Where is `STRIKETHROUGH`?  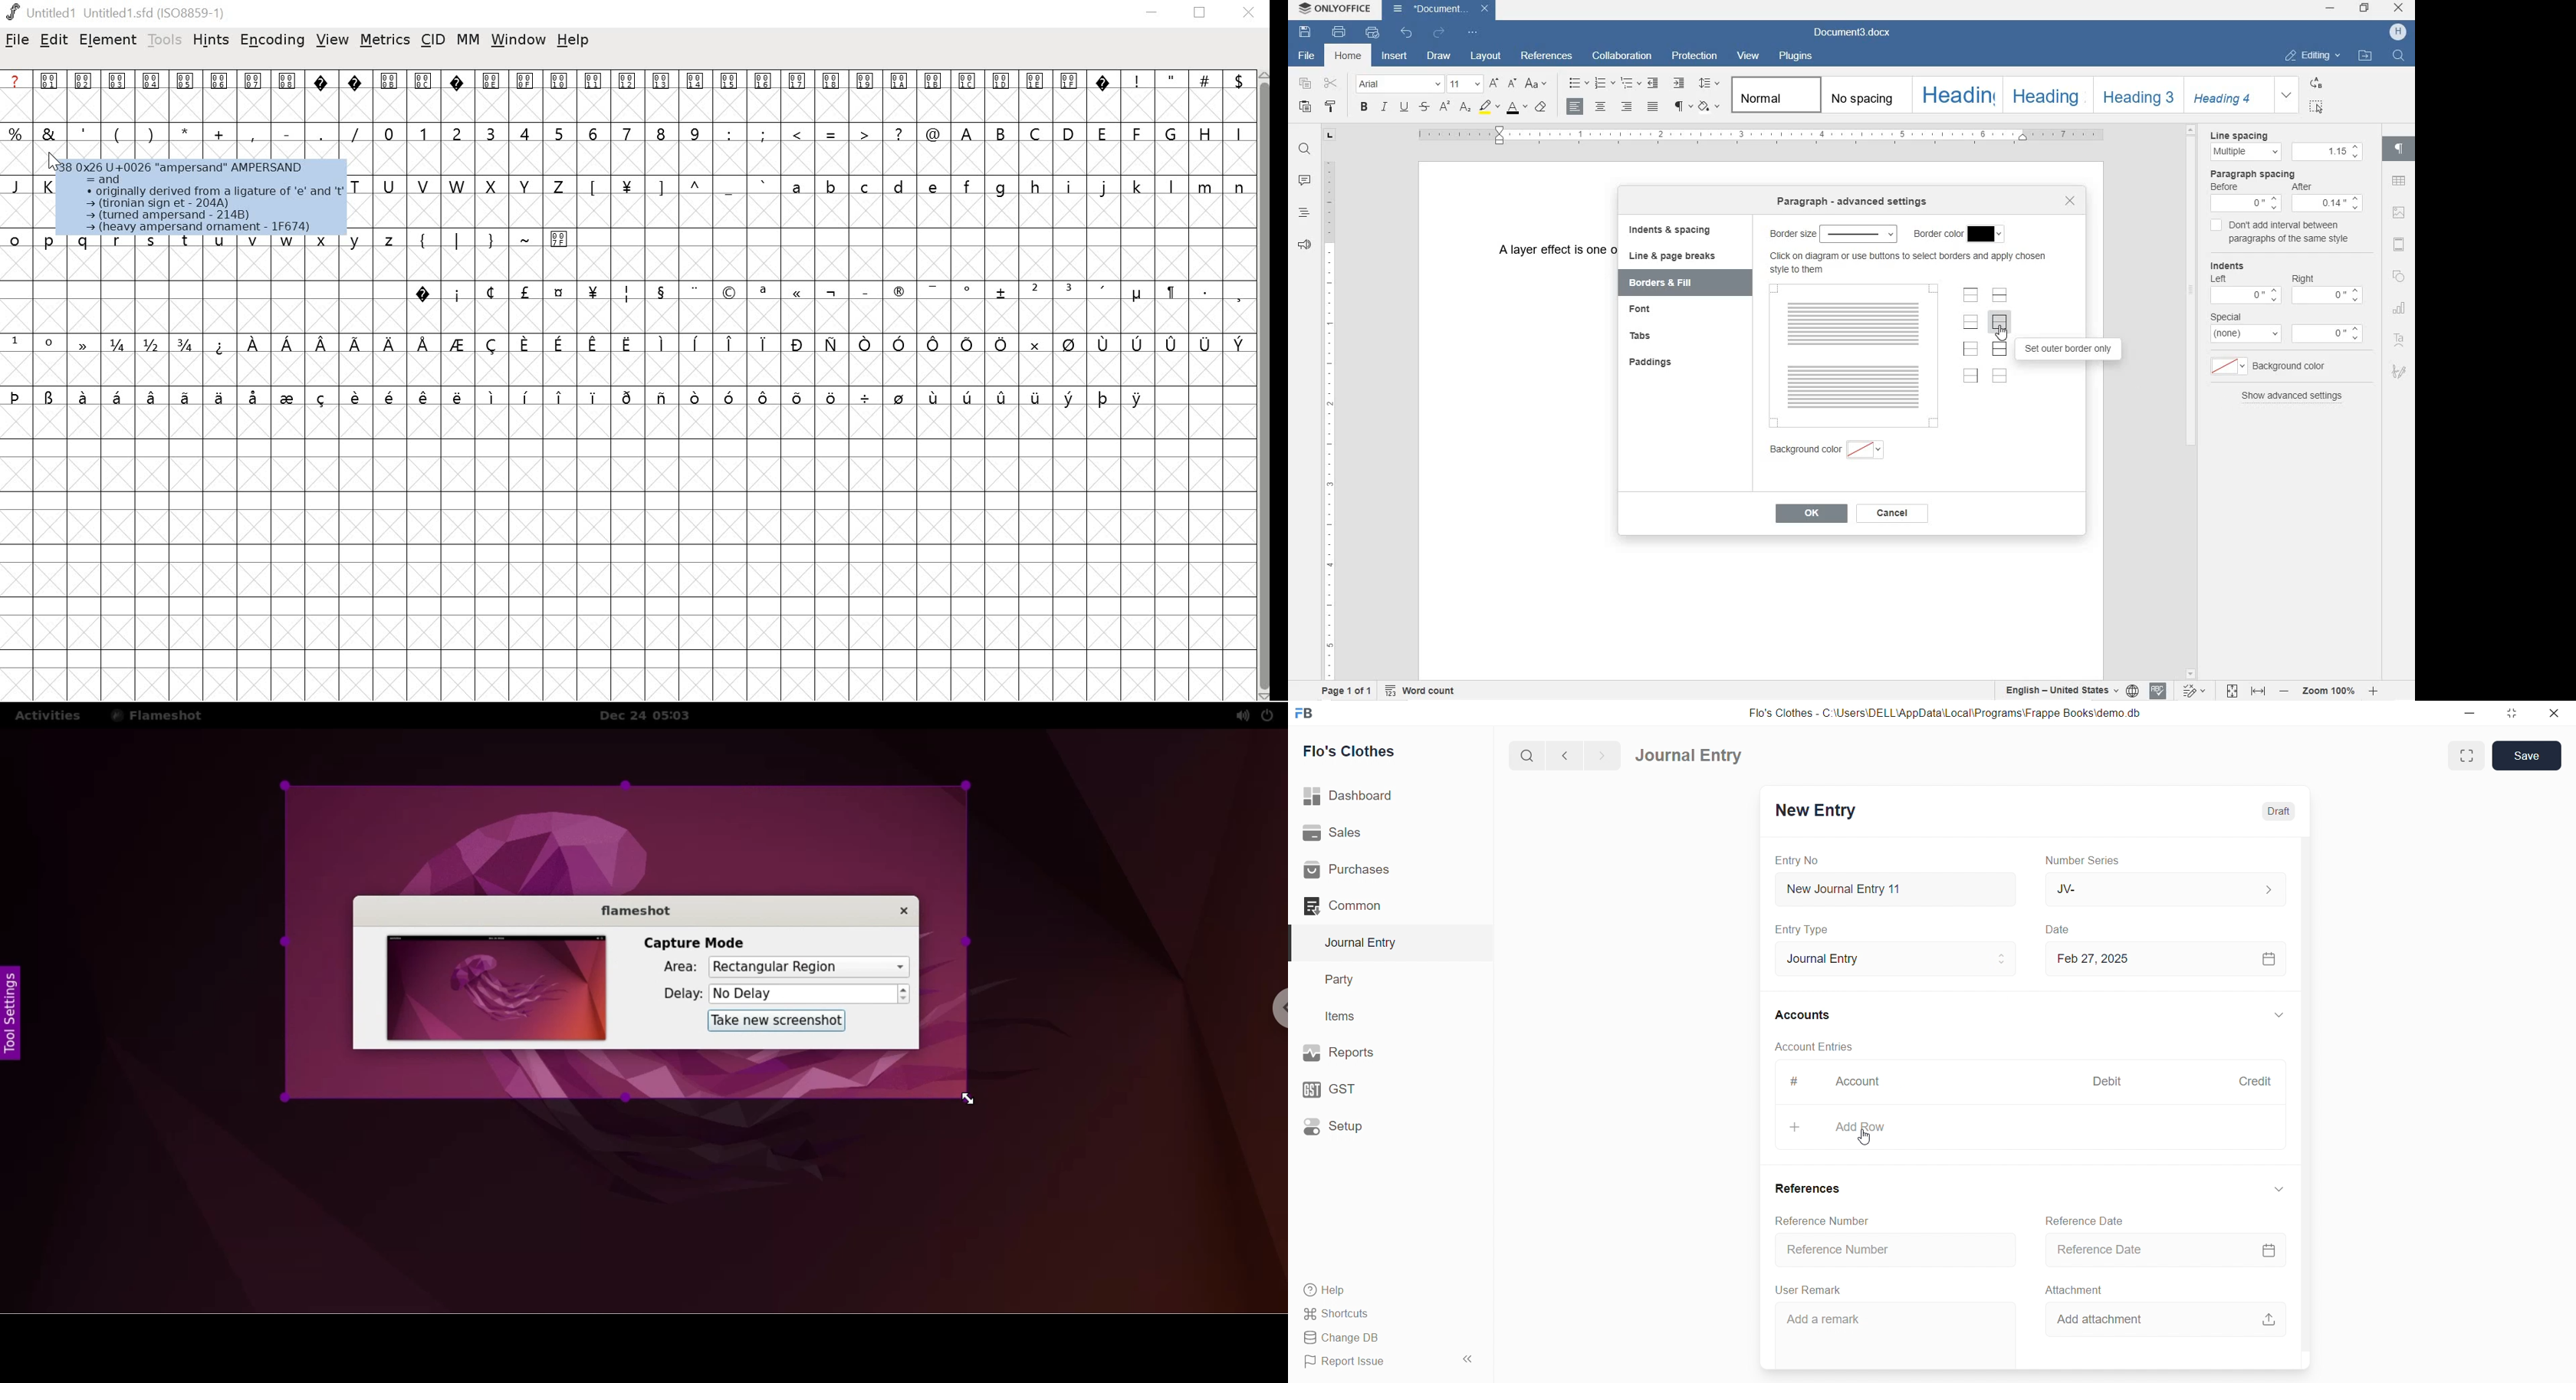
STRIKETHROUGH is located at coordinates (1424, 105).